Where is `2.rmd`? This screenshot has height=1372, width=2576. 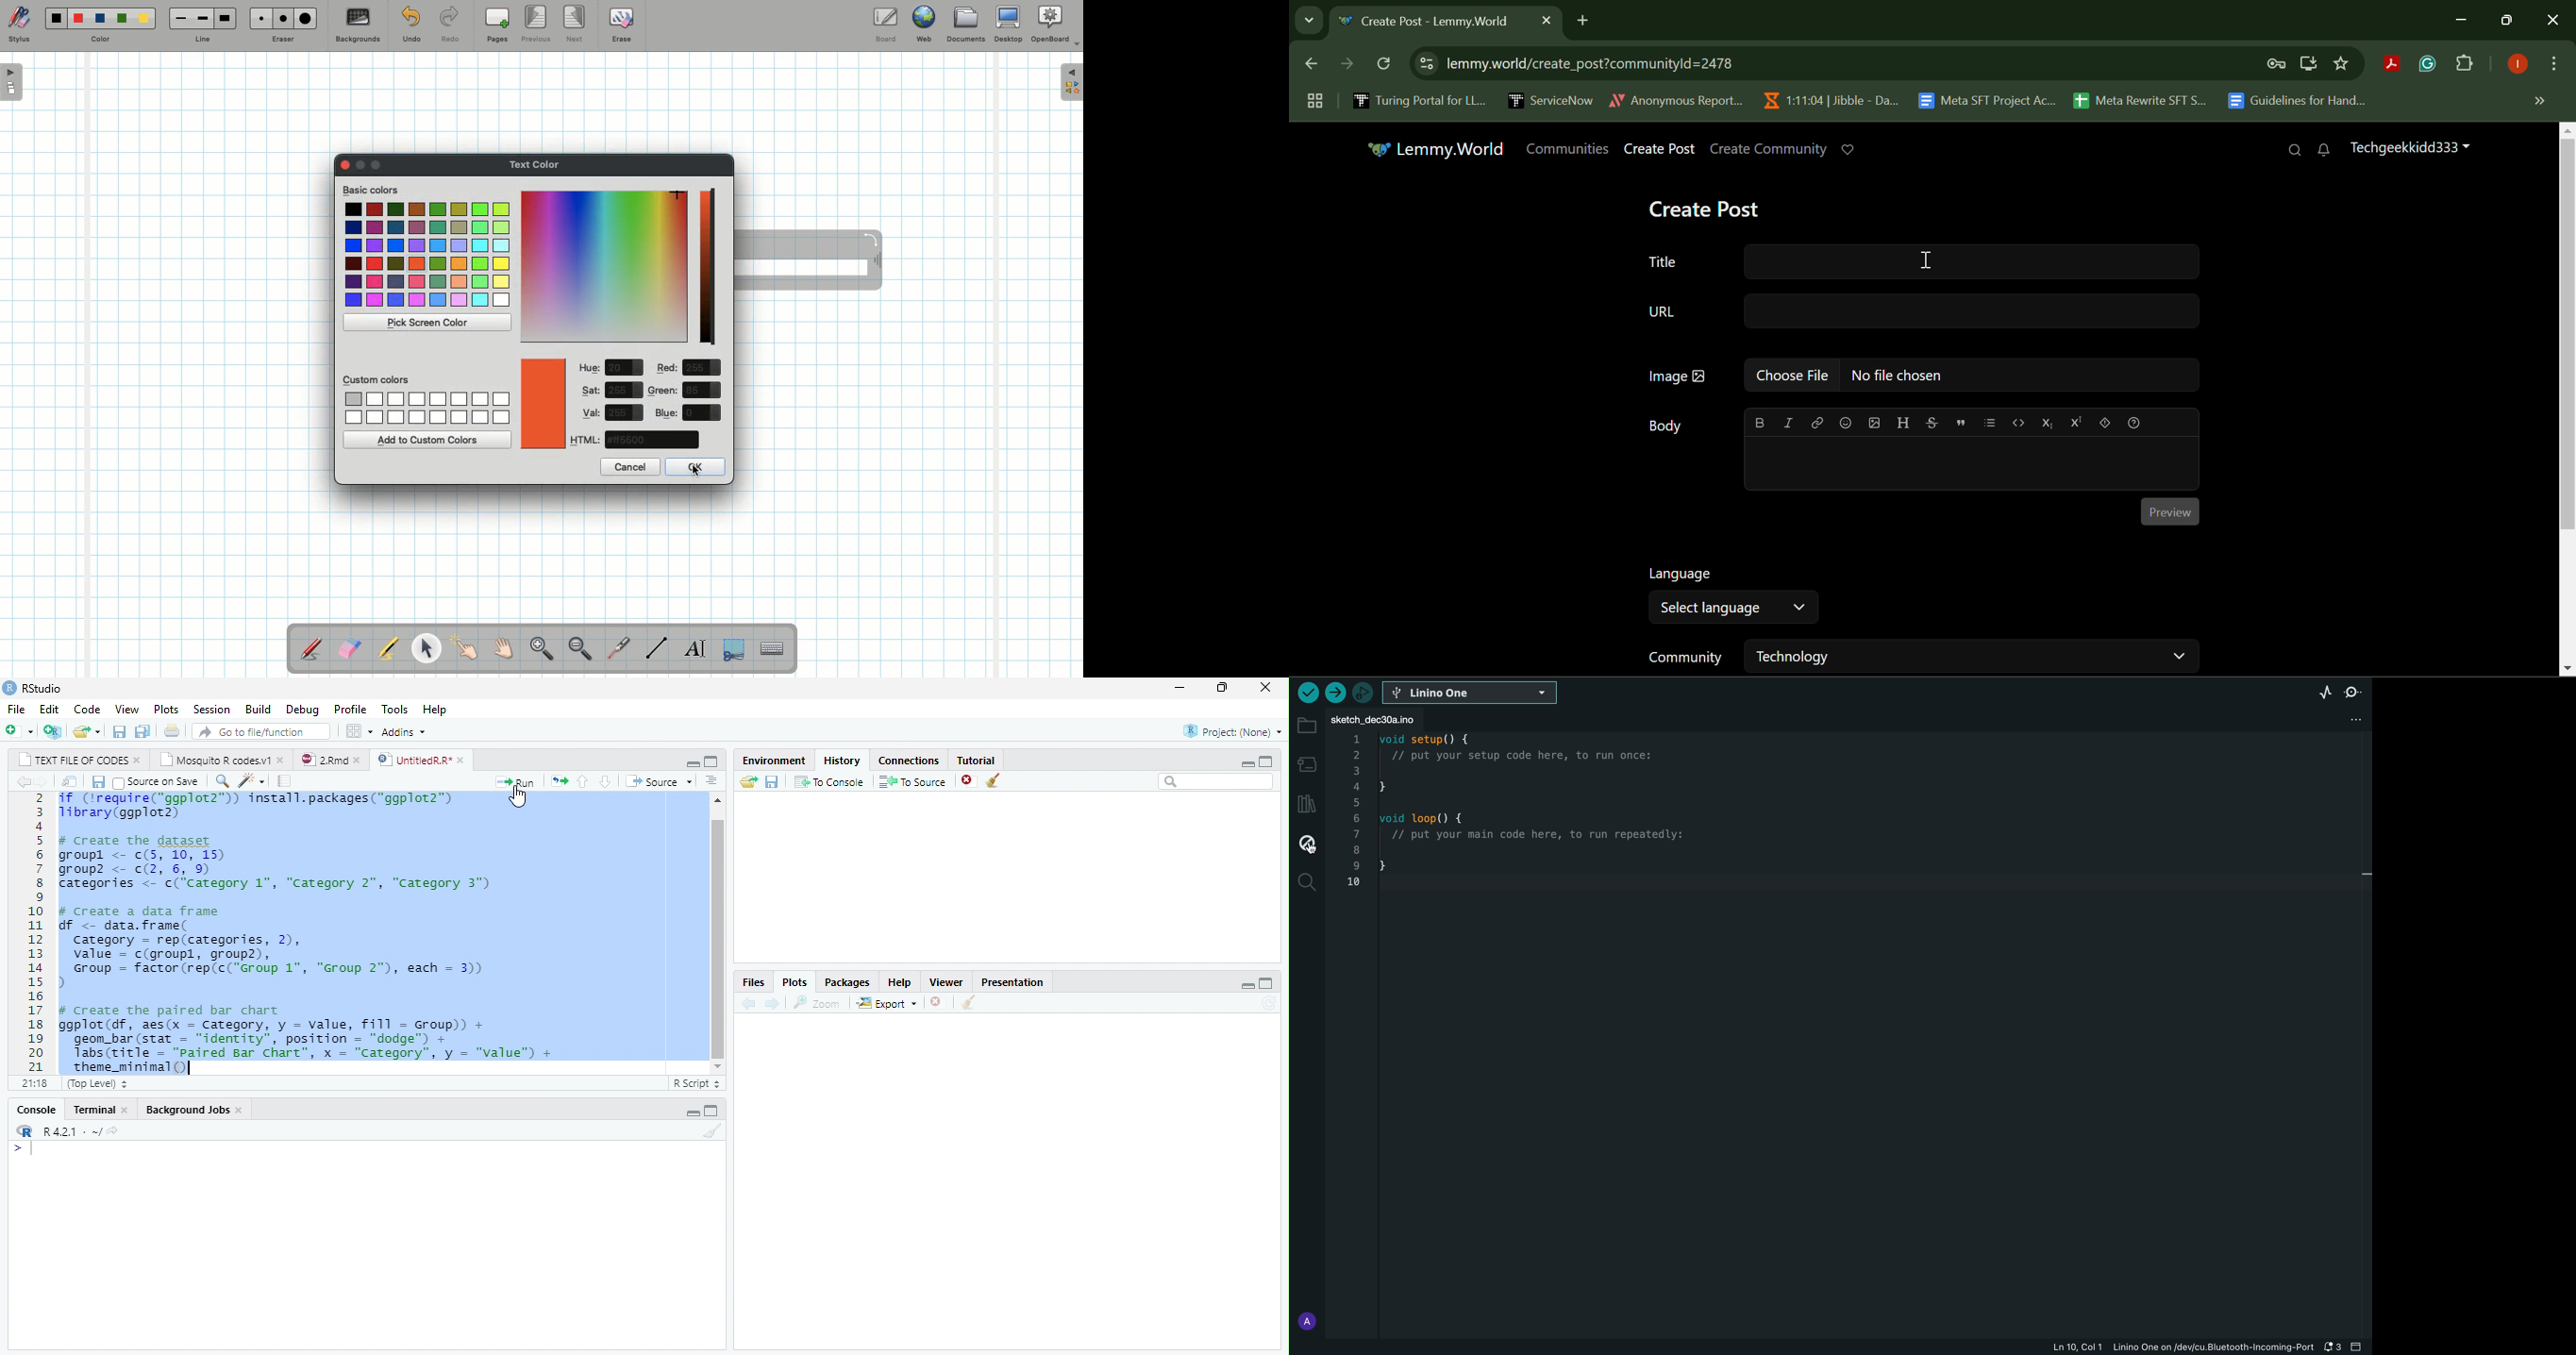
2.rmd is located at coordinates (325, 760).